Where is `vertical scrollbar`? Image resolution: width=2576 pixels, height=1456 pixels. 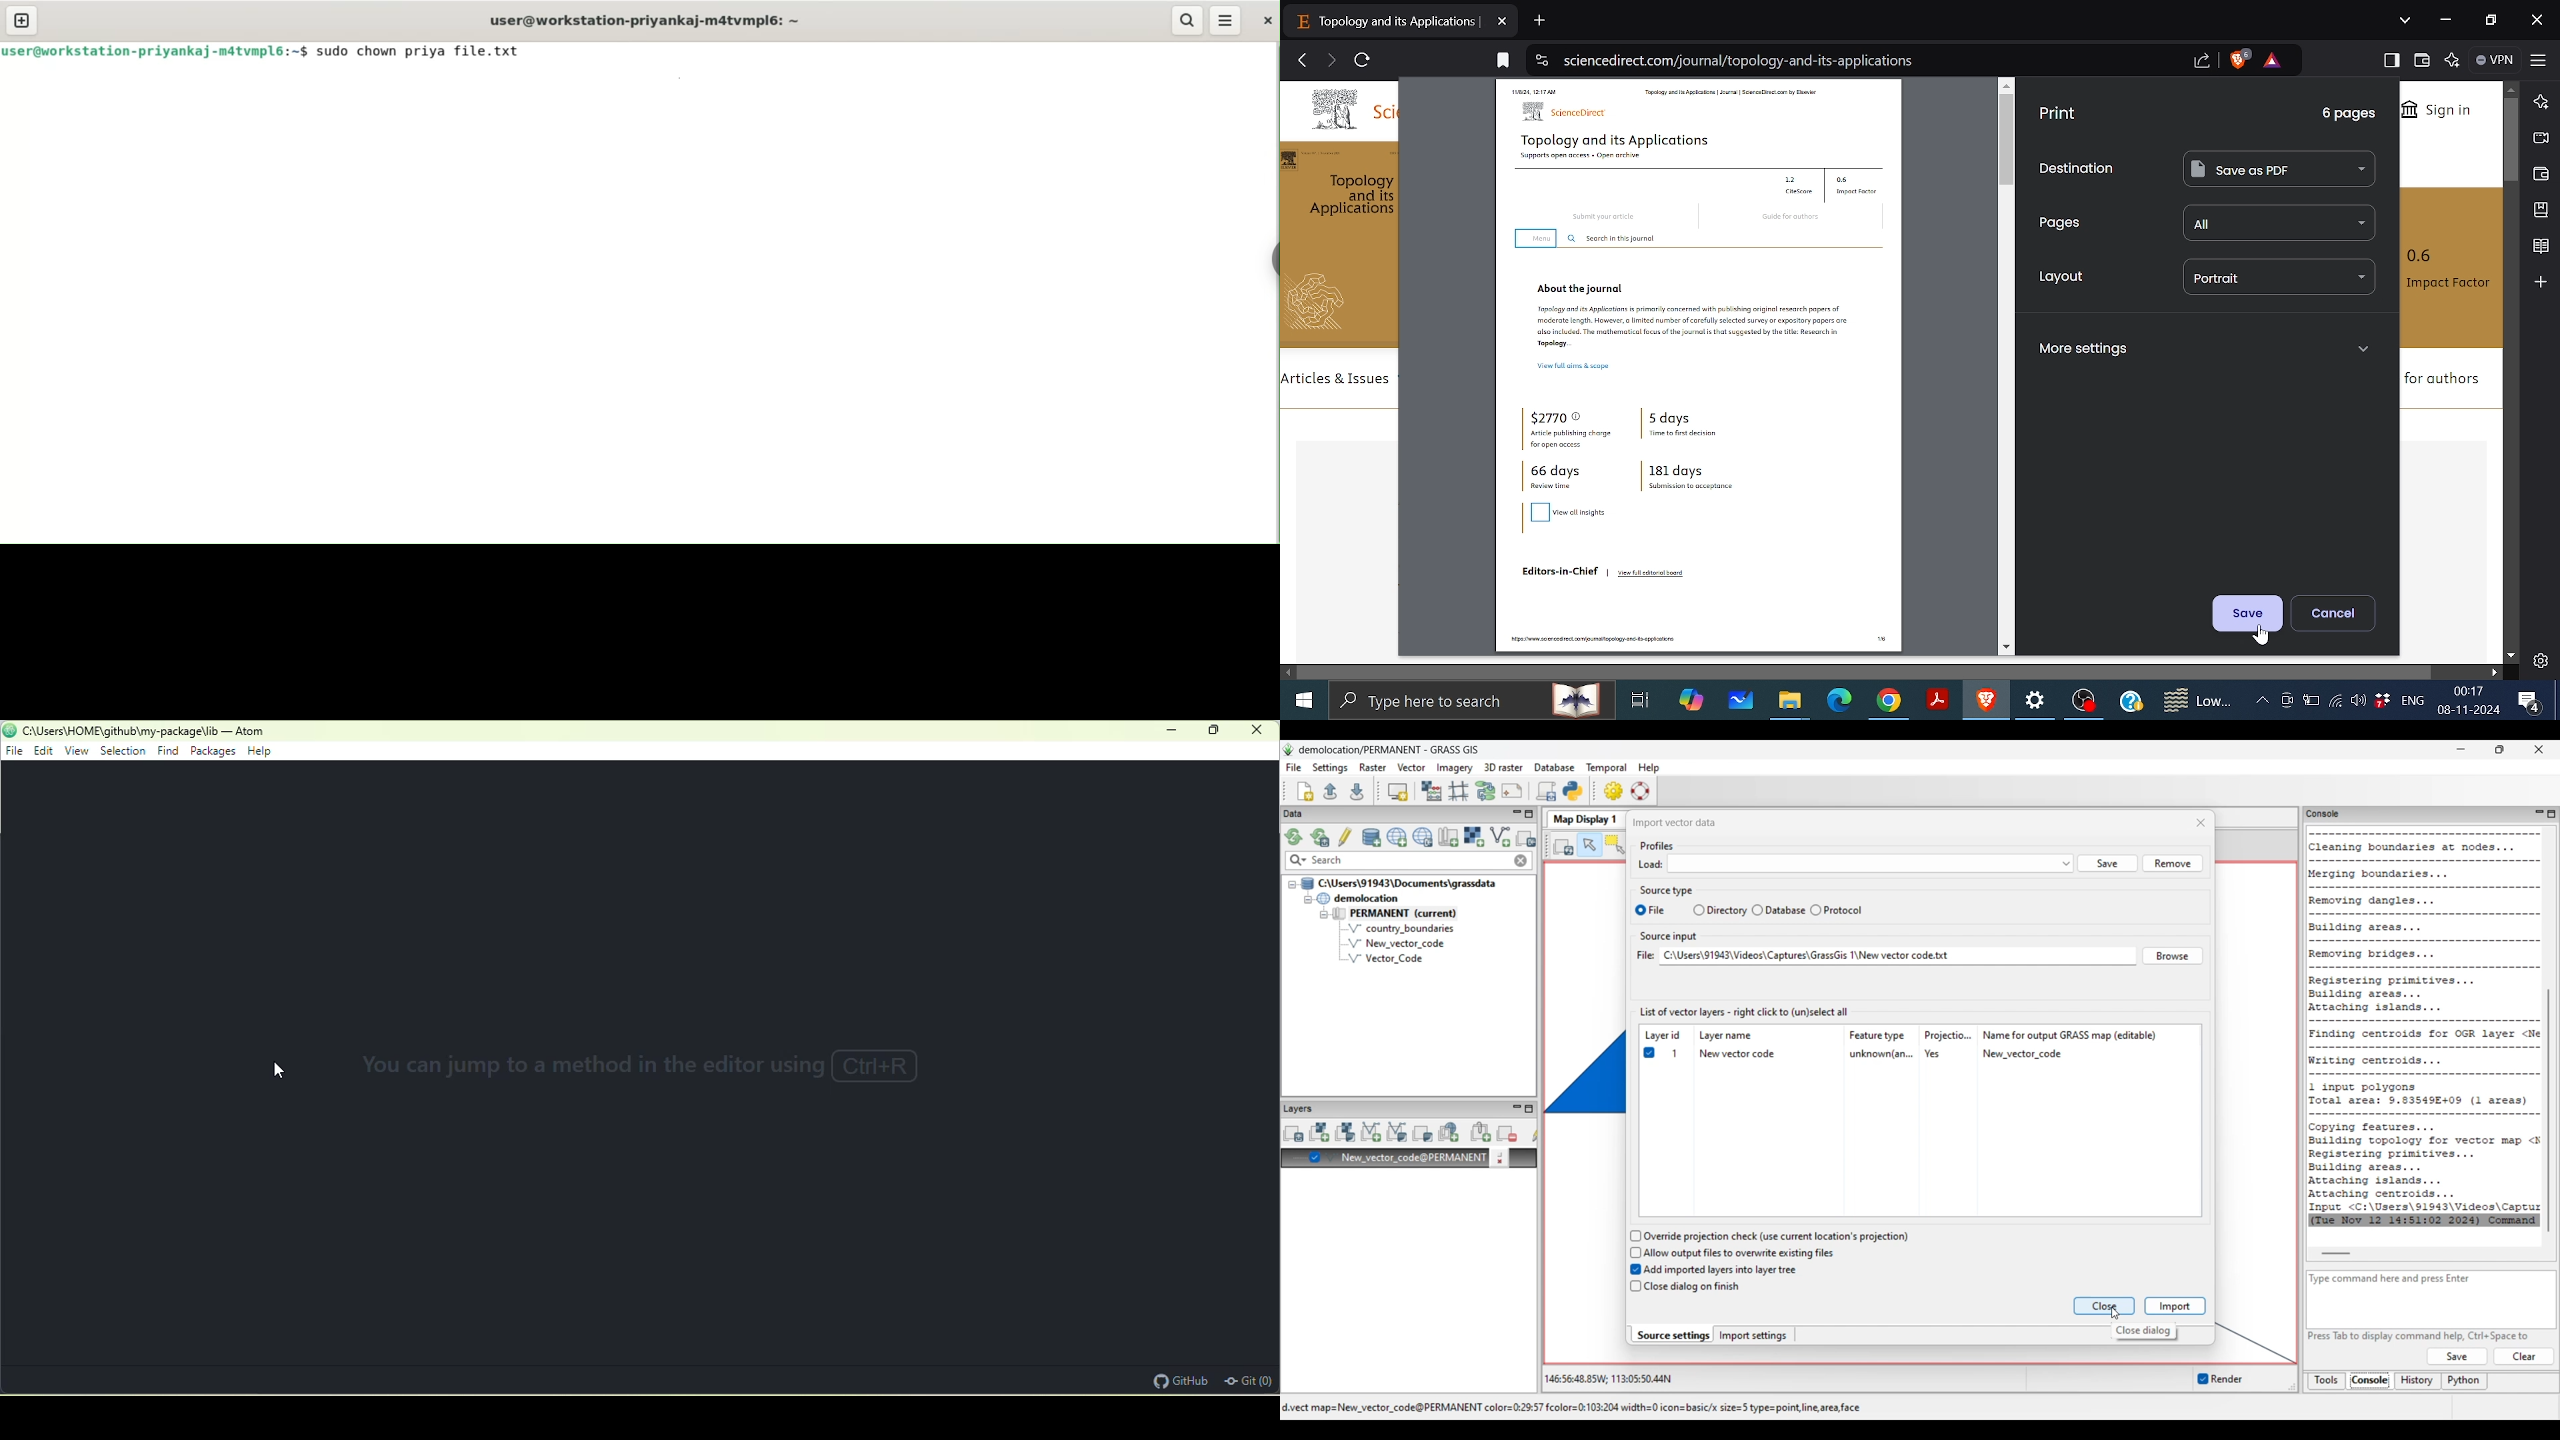 vertical scrollbar is located at coordinates (2006, 138).